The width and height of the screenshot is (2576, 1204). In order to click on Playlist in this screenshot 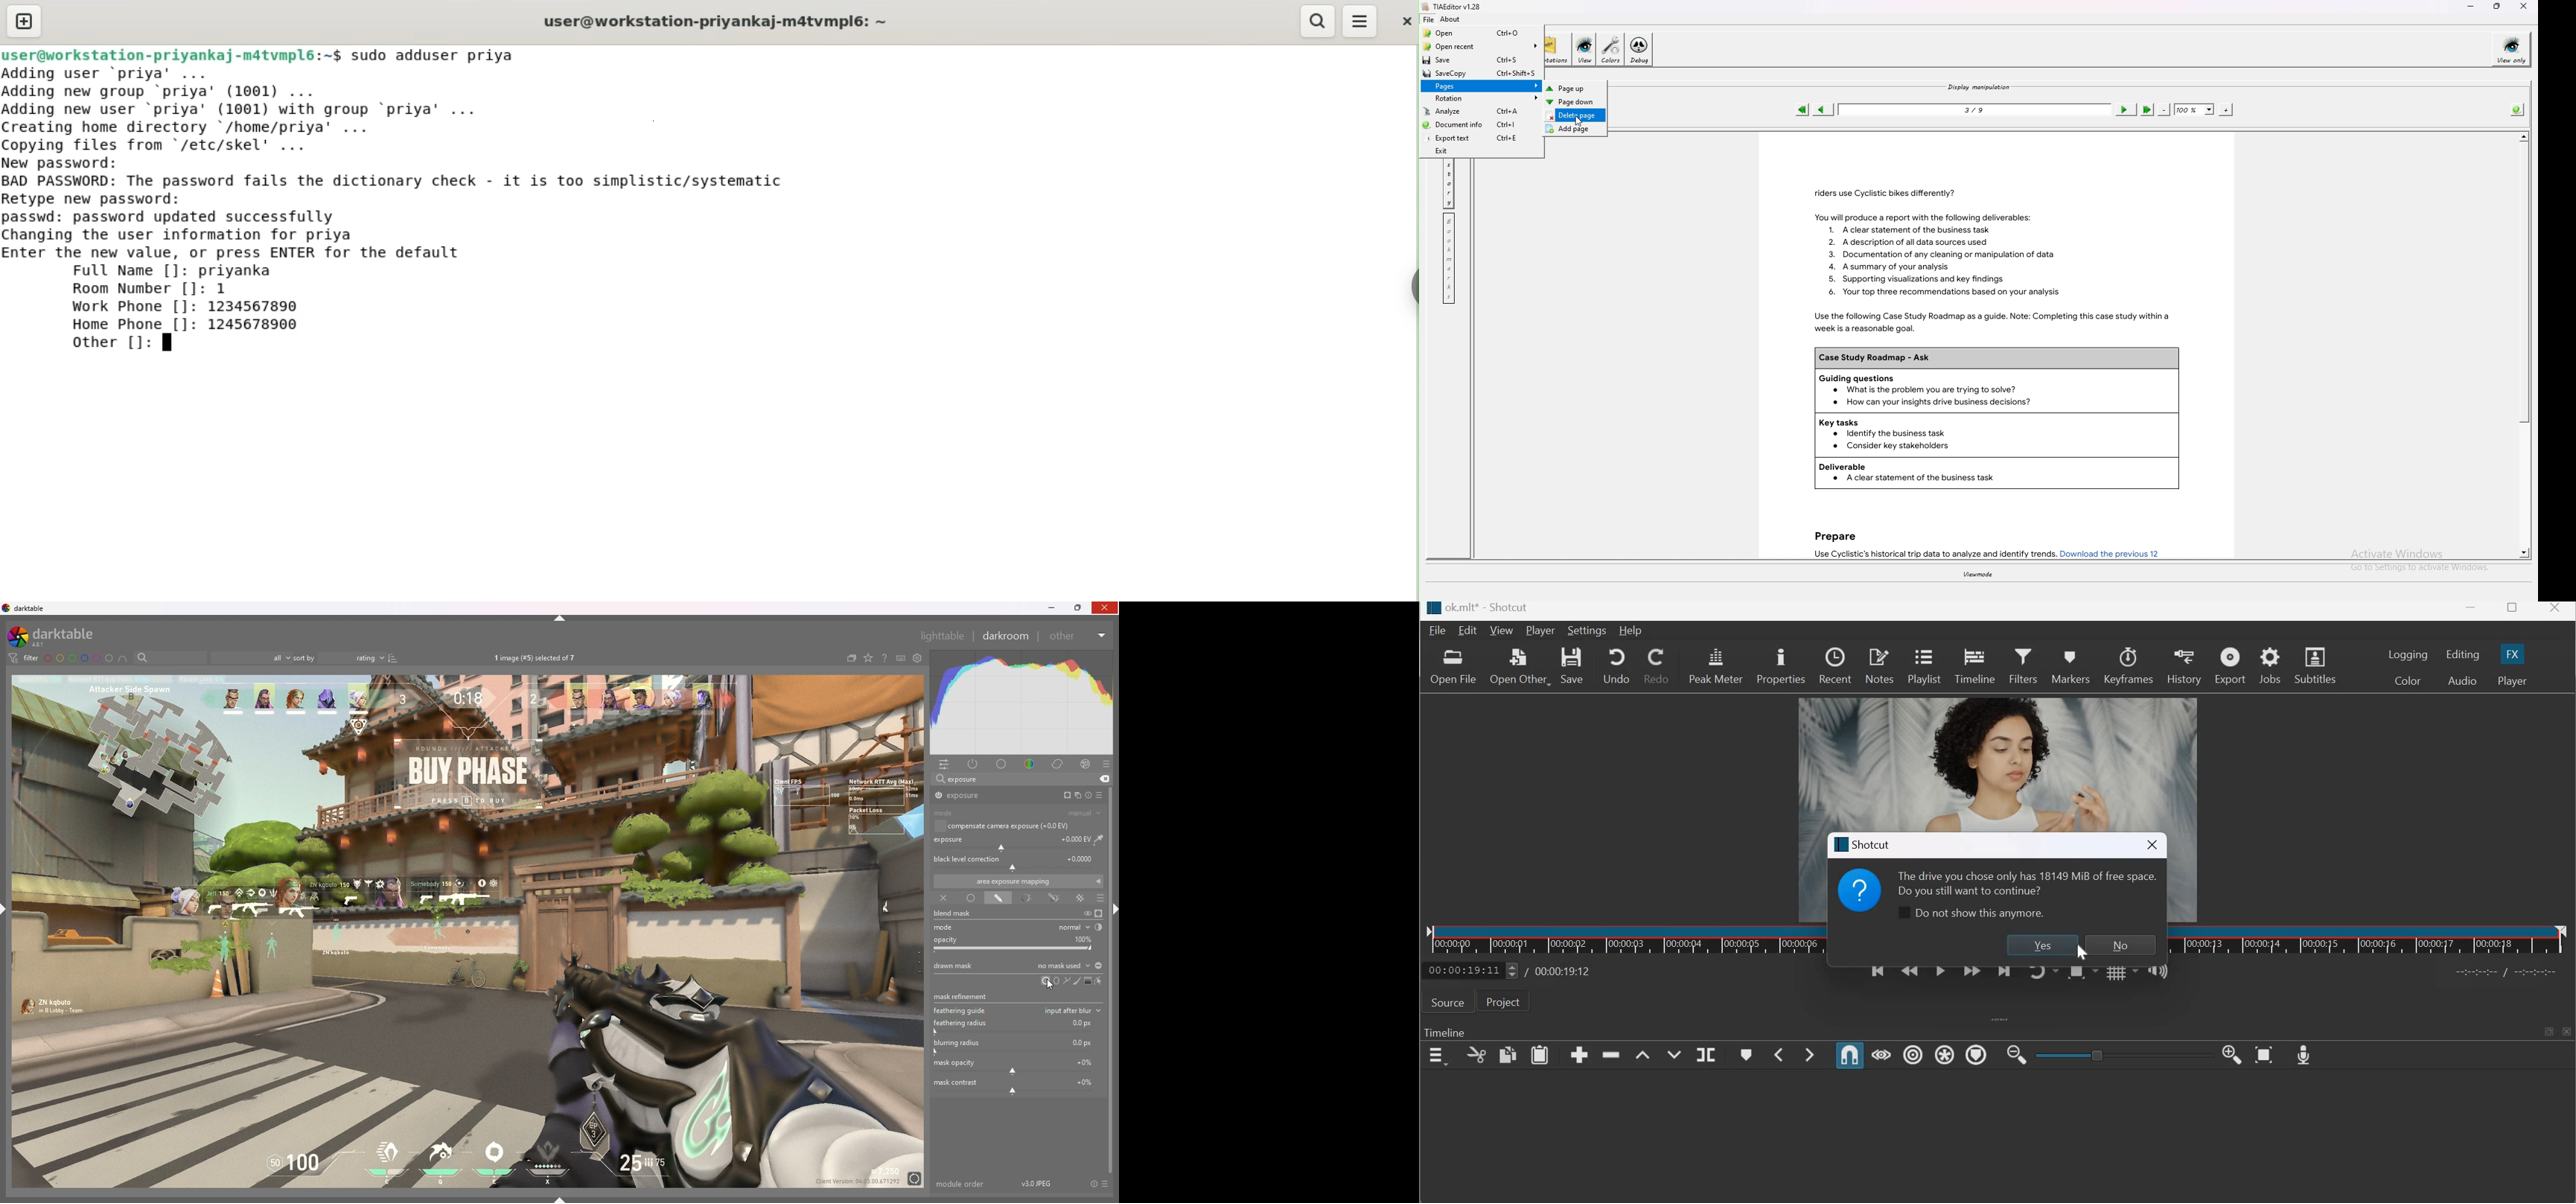, I will do `click(1927, 667)`.